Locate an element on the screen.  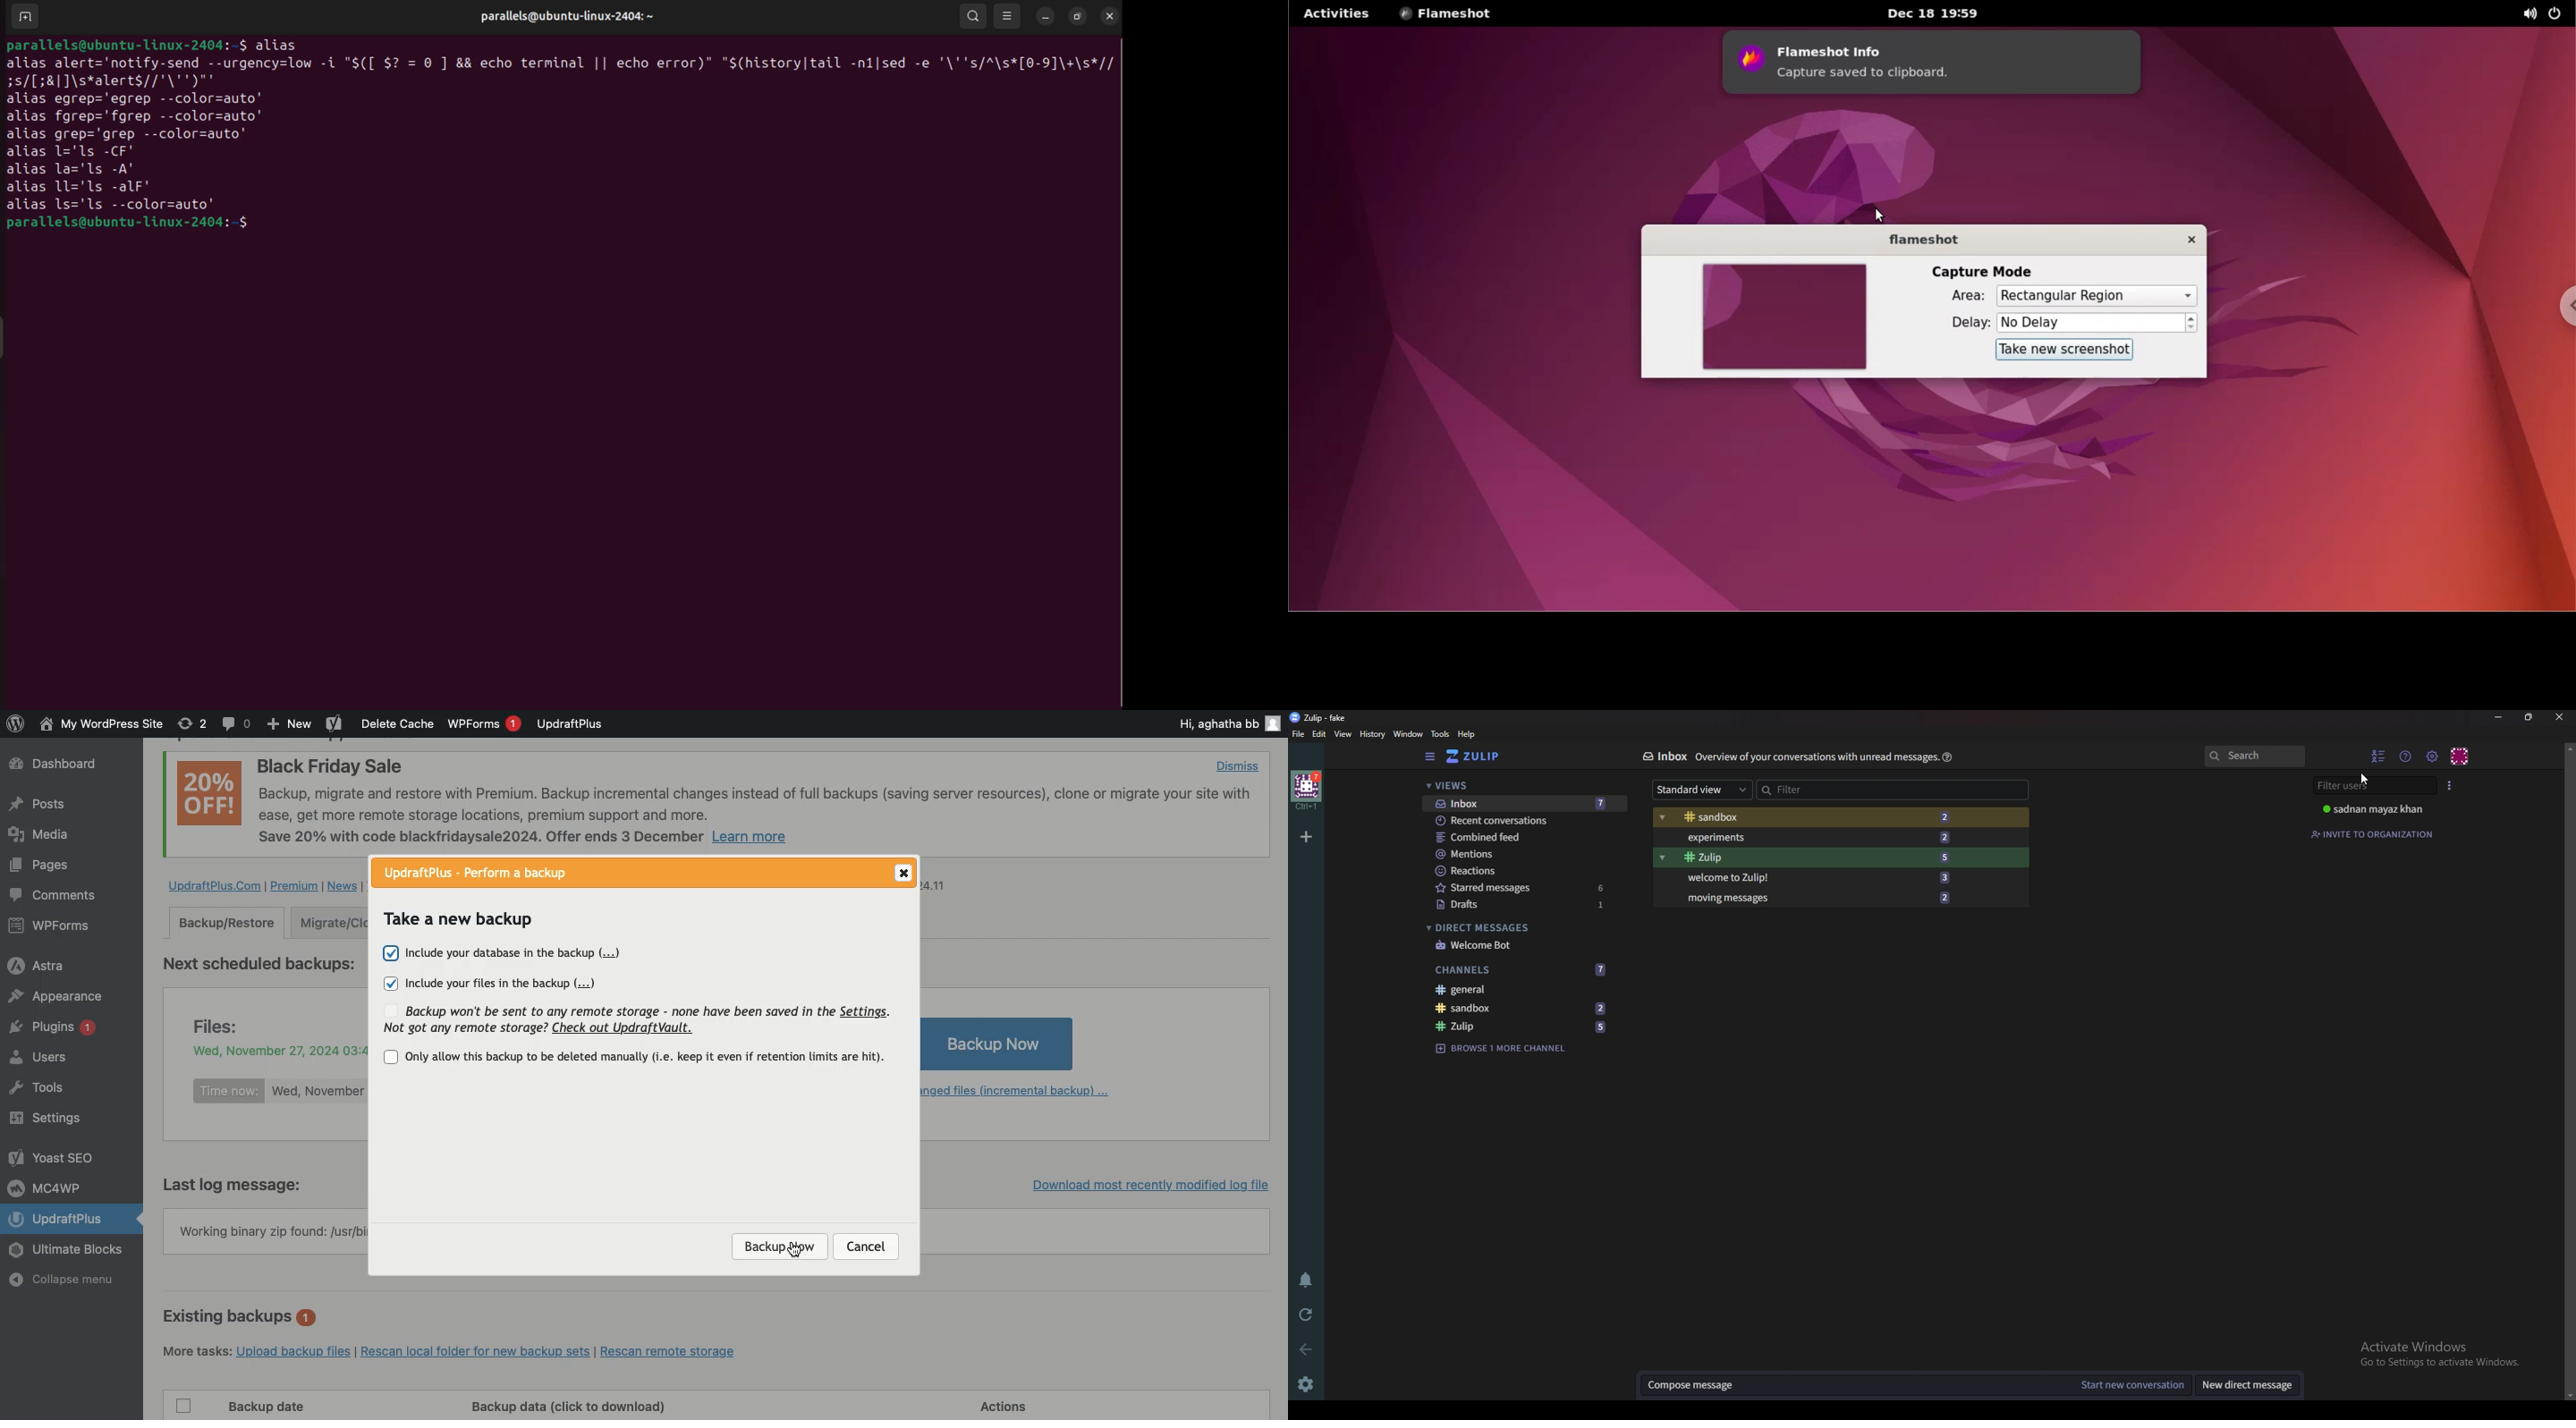
scroll bar is located at coordinates (2569, 1070).